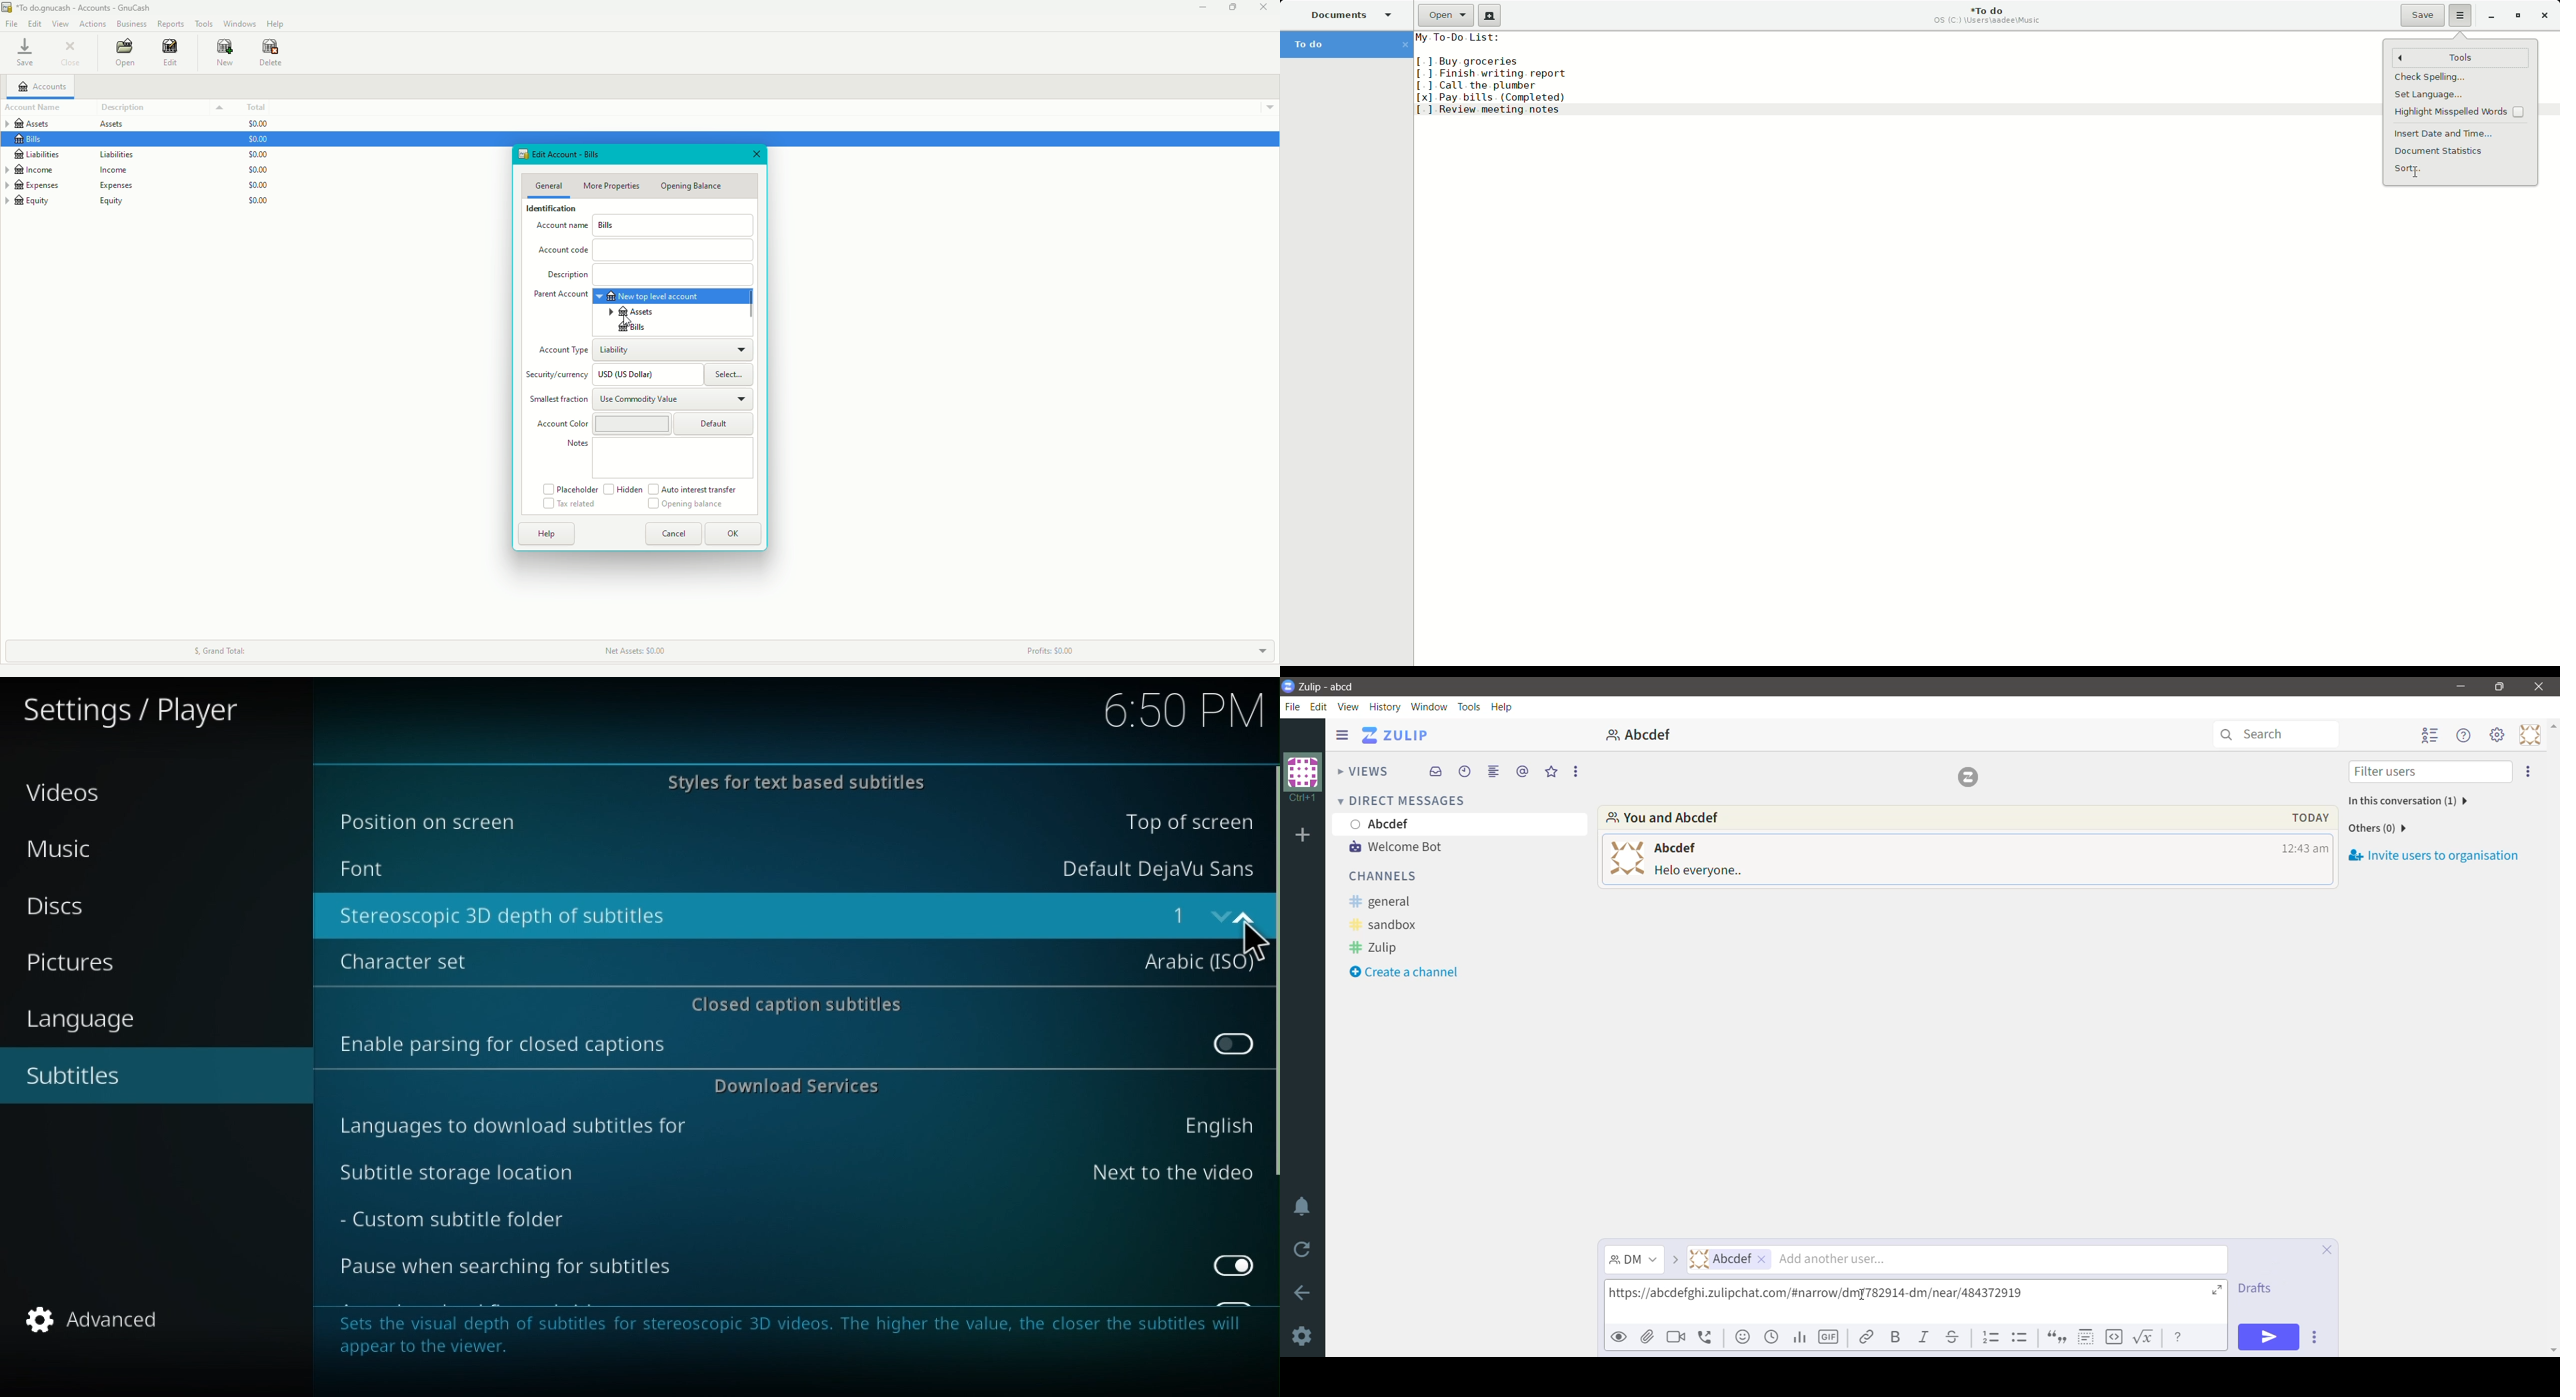  Describe the element at coordinates (789, 956) in the screenshot. I see `Character set` at that location.